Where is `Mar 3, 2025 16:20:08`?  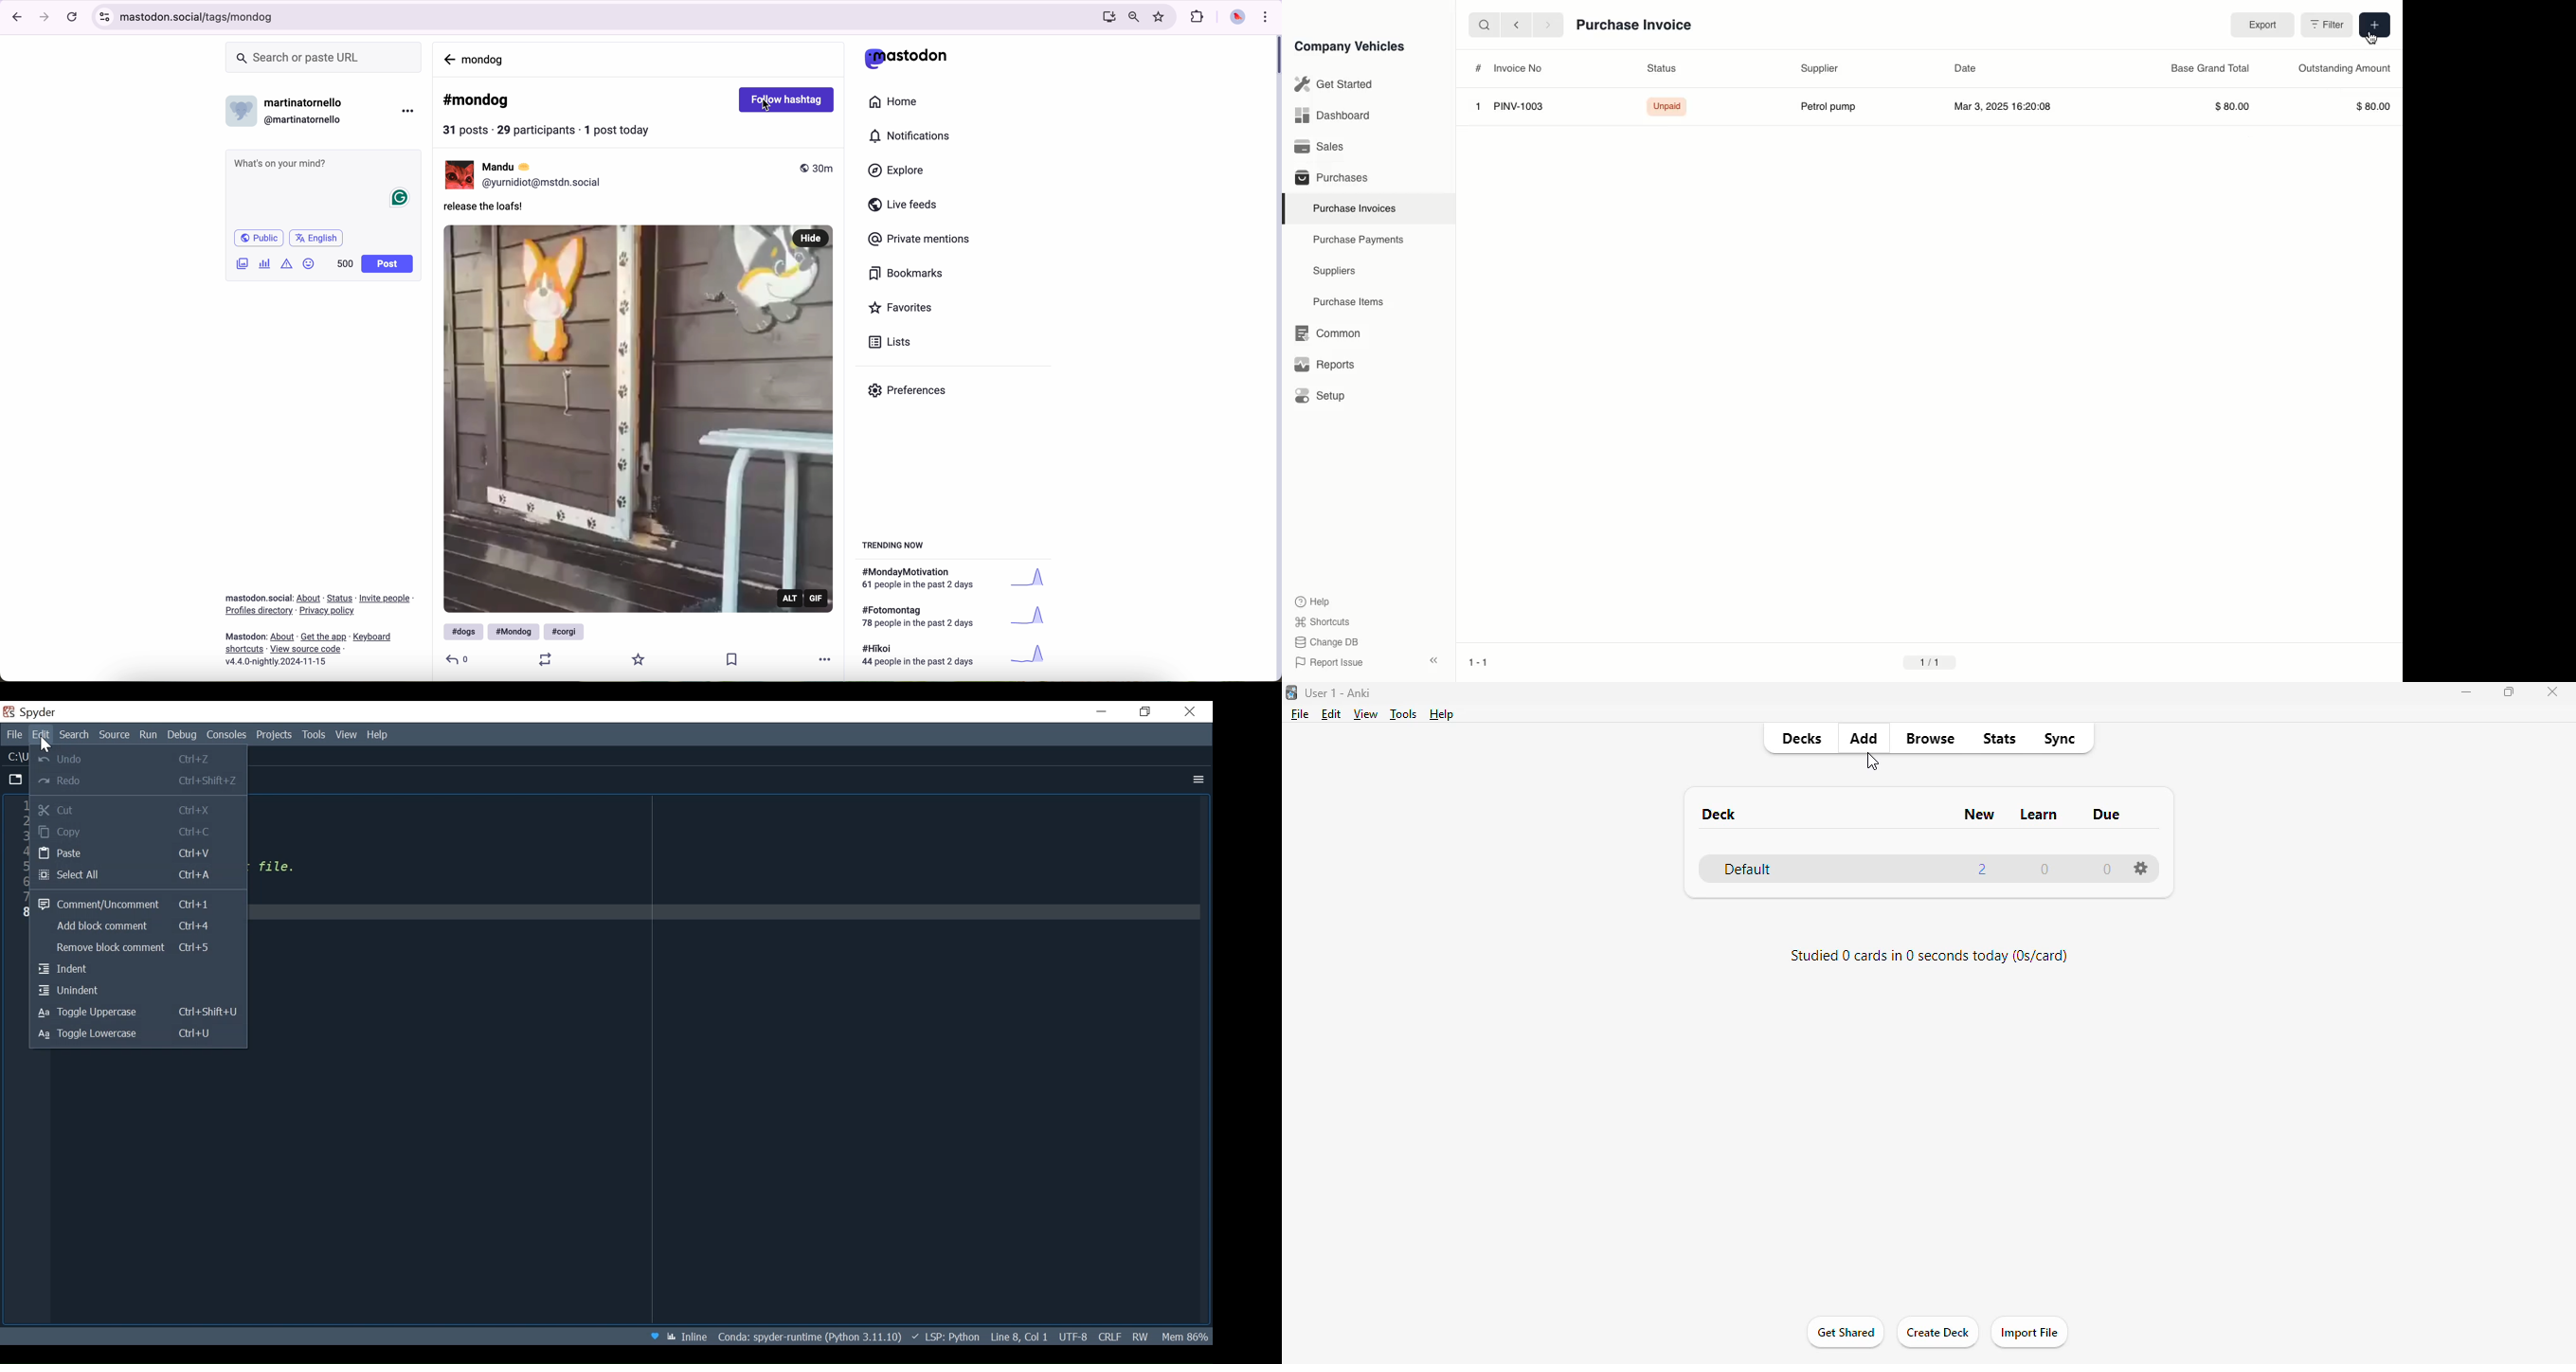
Mar 3, 2025 16:20:08 is located at coordinates (2009, 106).